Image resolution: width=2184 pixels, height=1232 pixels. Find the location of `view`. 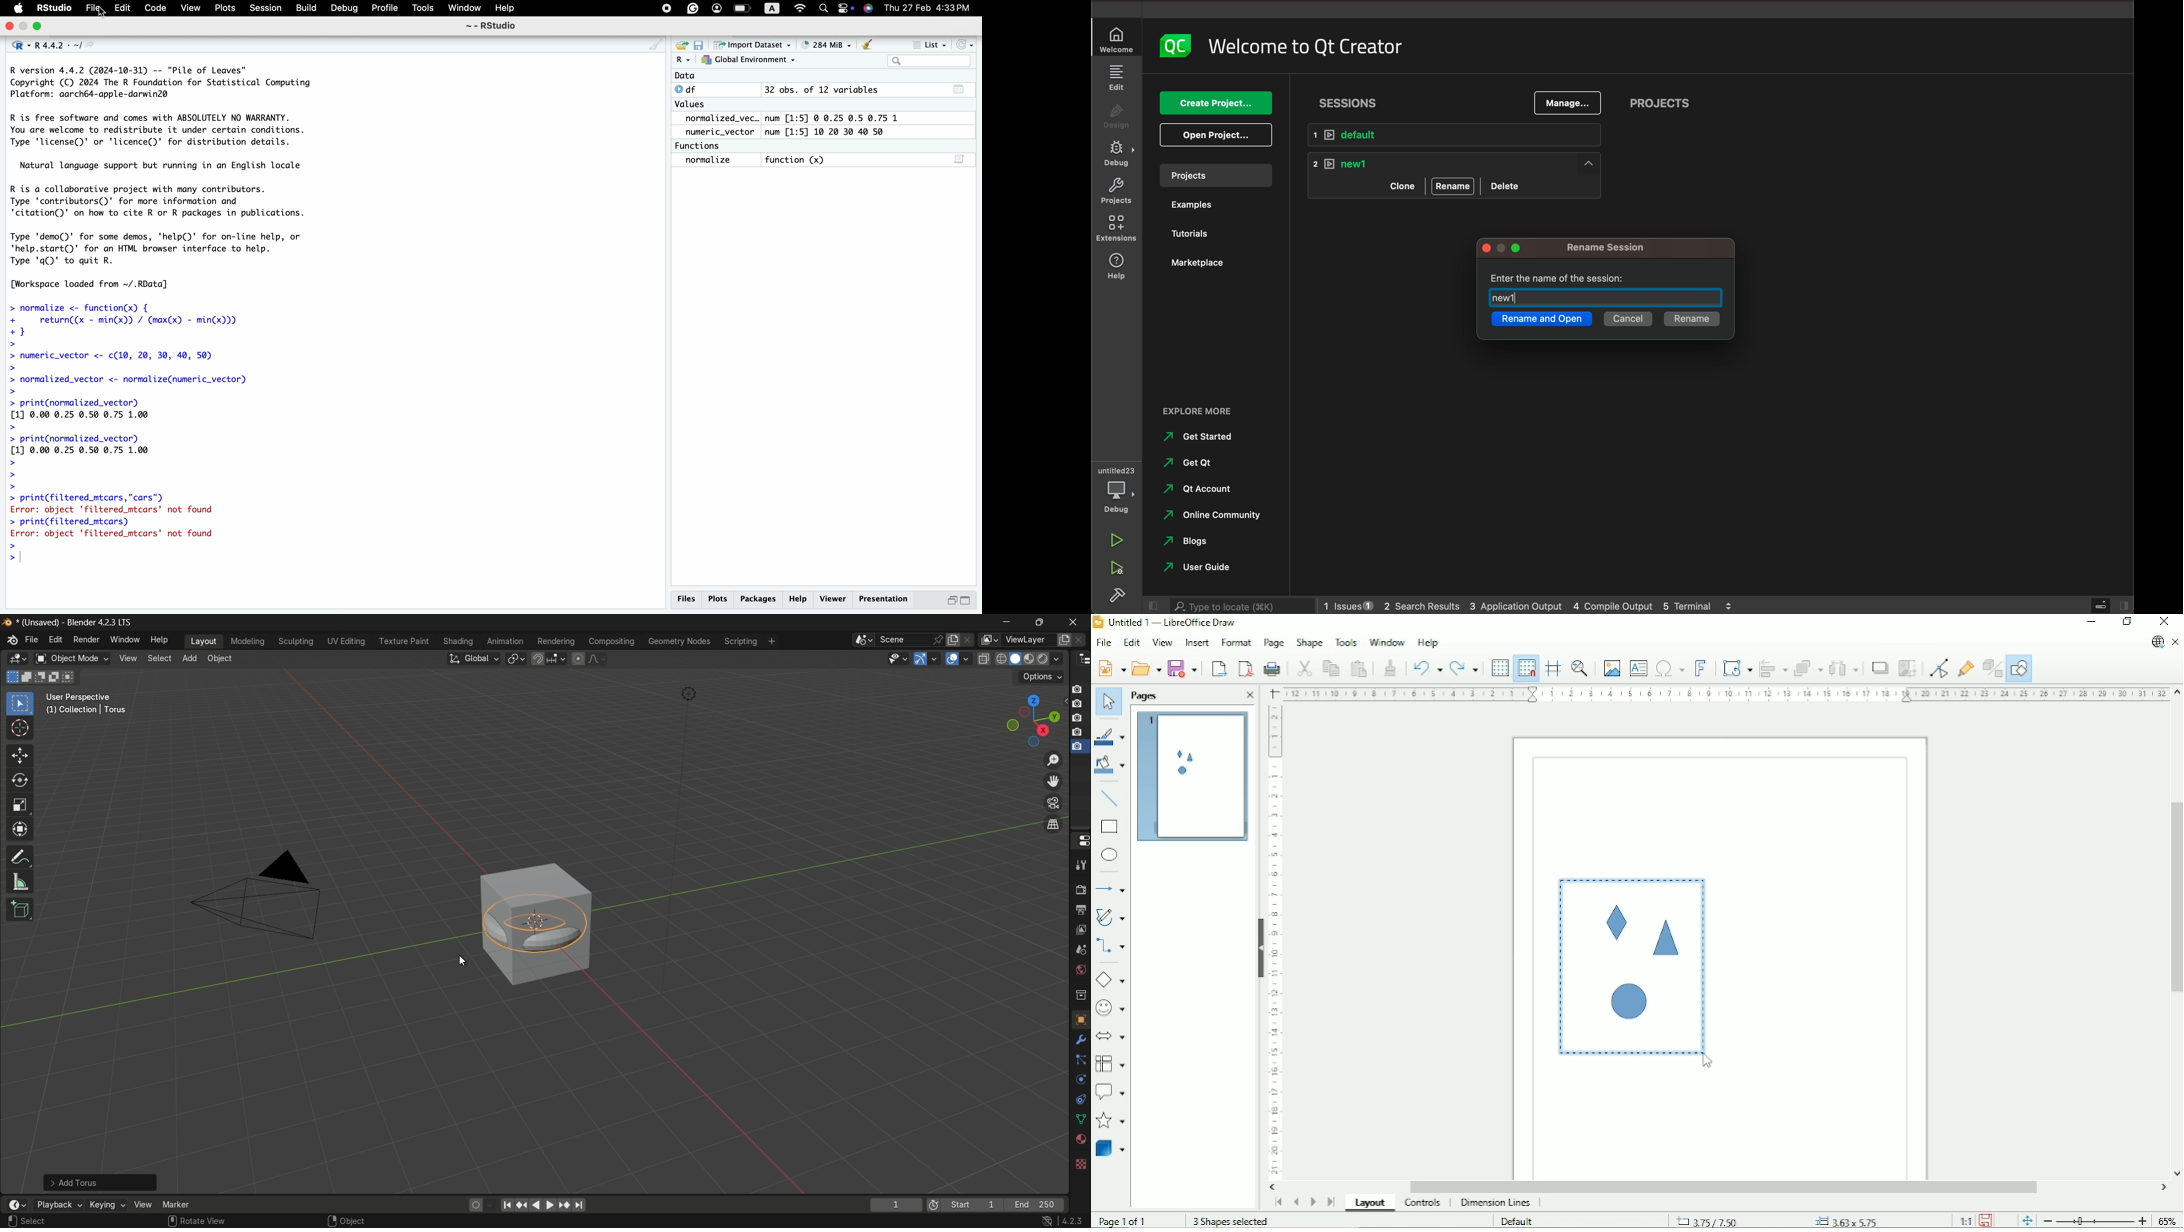

view is located at coordinates (142, 1205).